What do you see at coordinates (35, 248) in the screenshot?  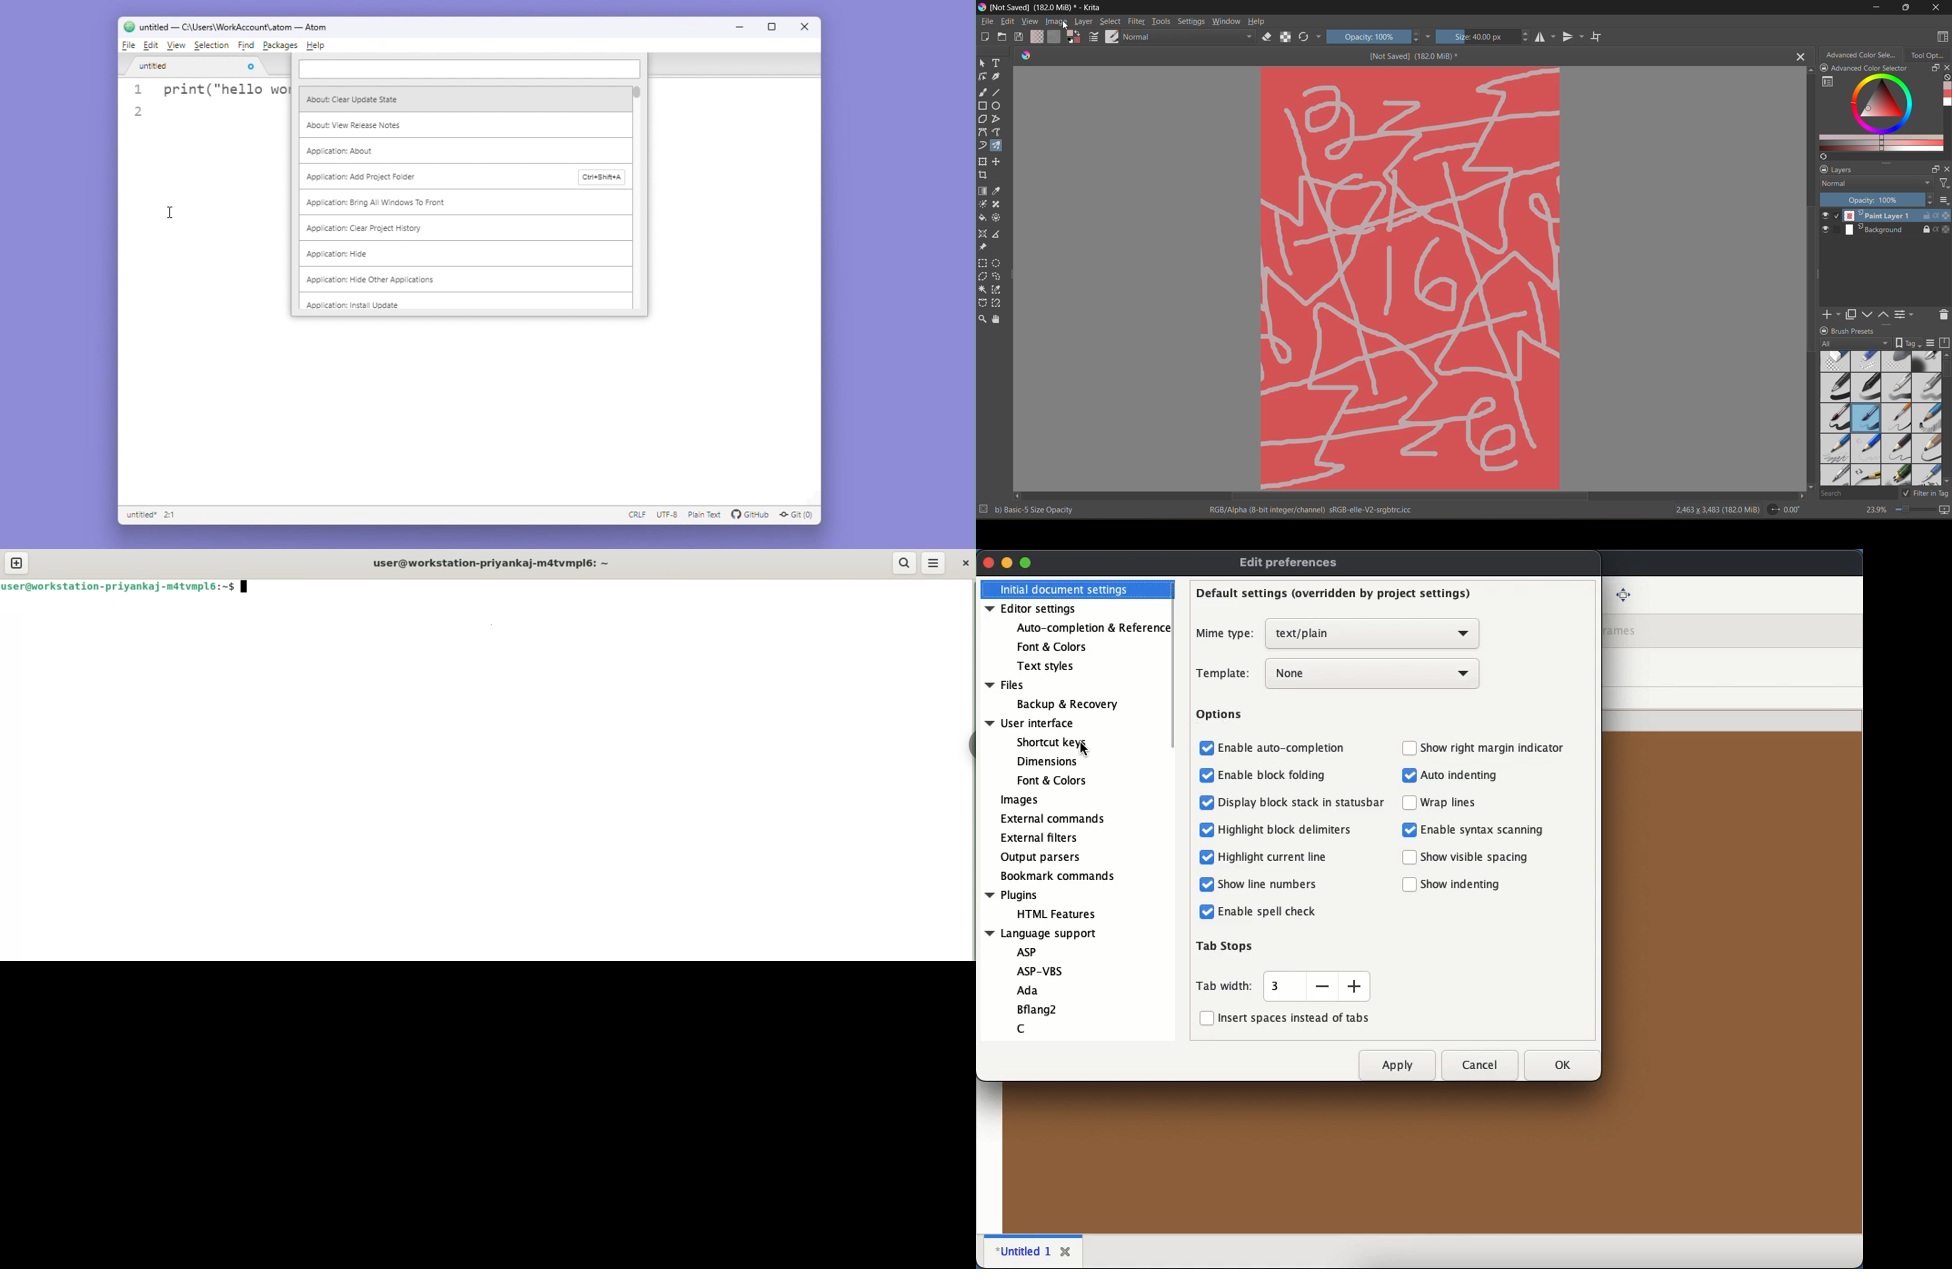 I see `Desktop` at bounding box center [35, 248].